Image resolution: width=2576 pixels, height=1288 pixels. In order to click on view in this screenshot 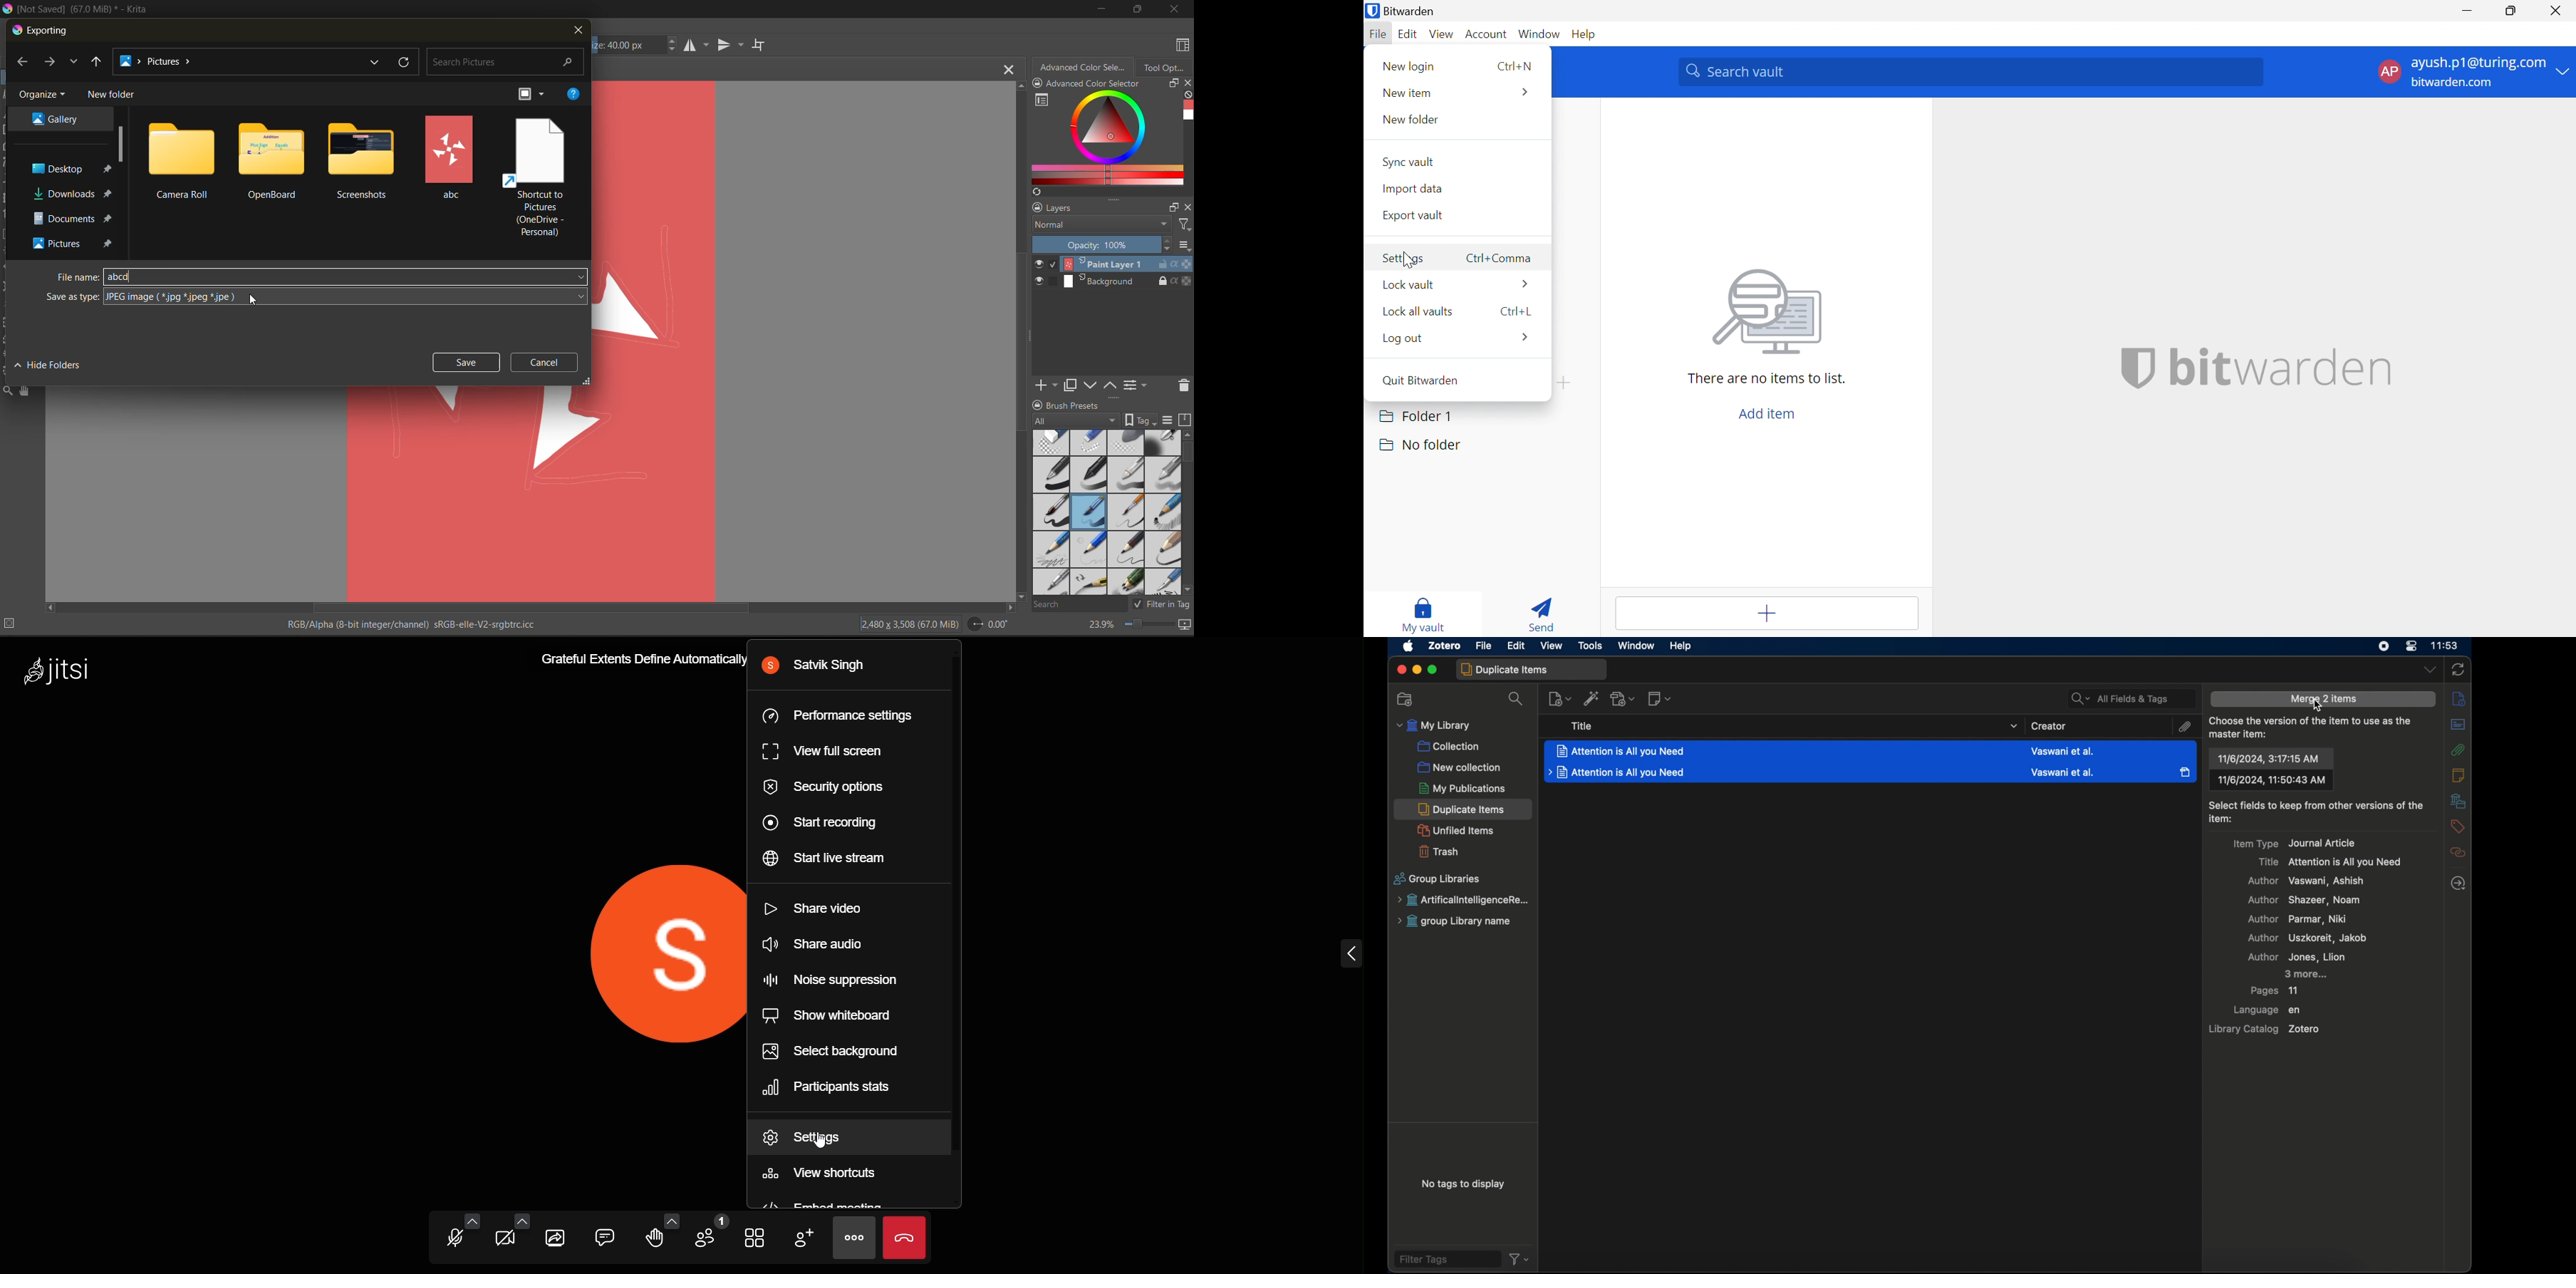, I will do `click(1552, 646)`.